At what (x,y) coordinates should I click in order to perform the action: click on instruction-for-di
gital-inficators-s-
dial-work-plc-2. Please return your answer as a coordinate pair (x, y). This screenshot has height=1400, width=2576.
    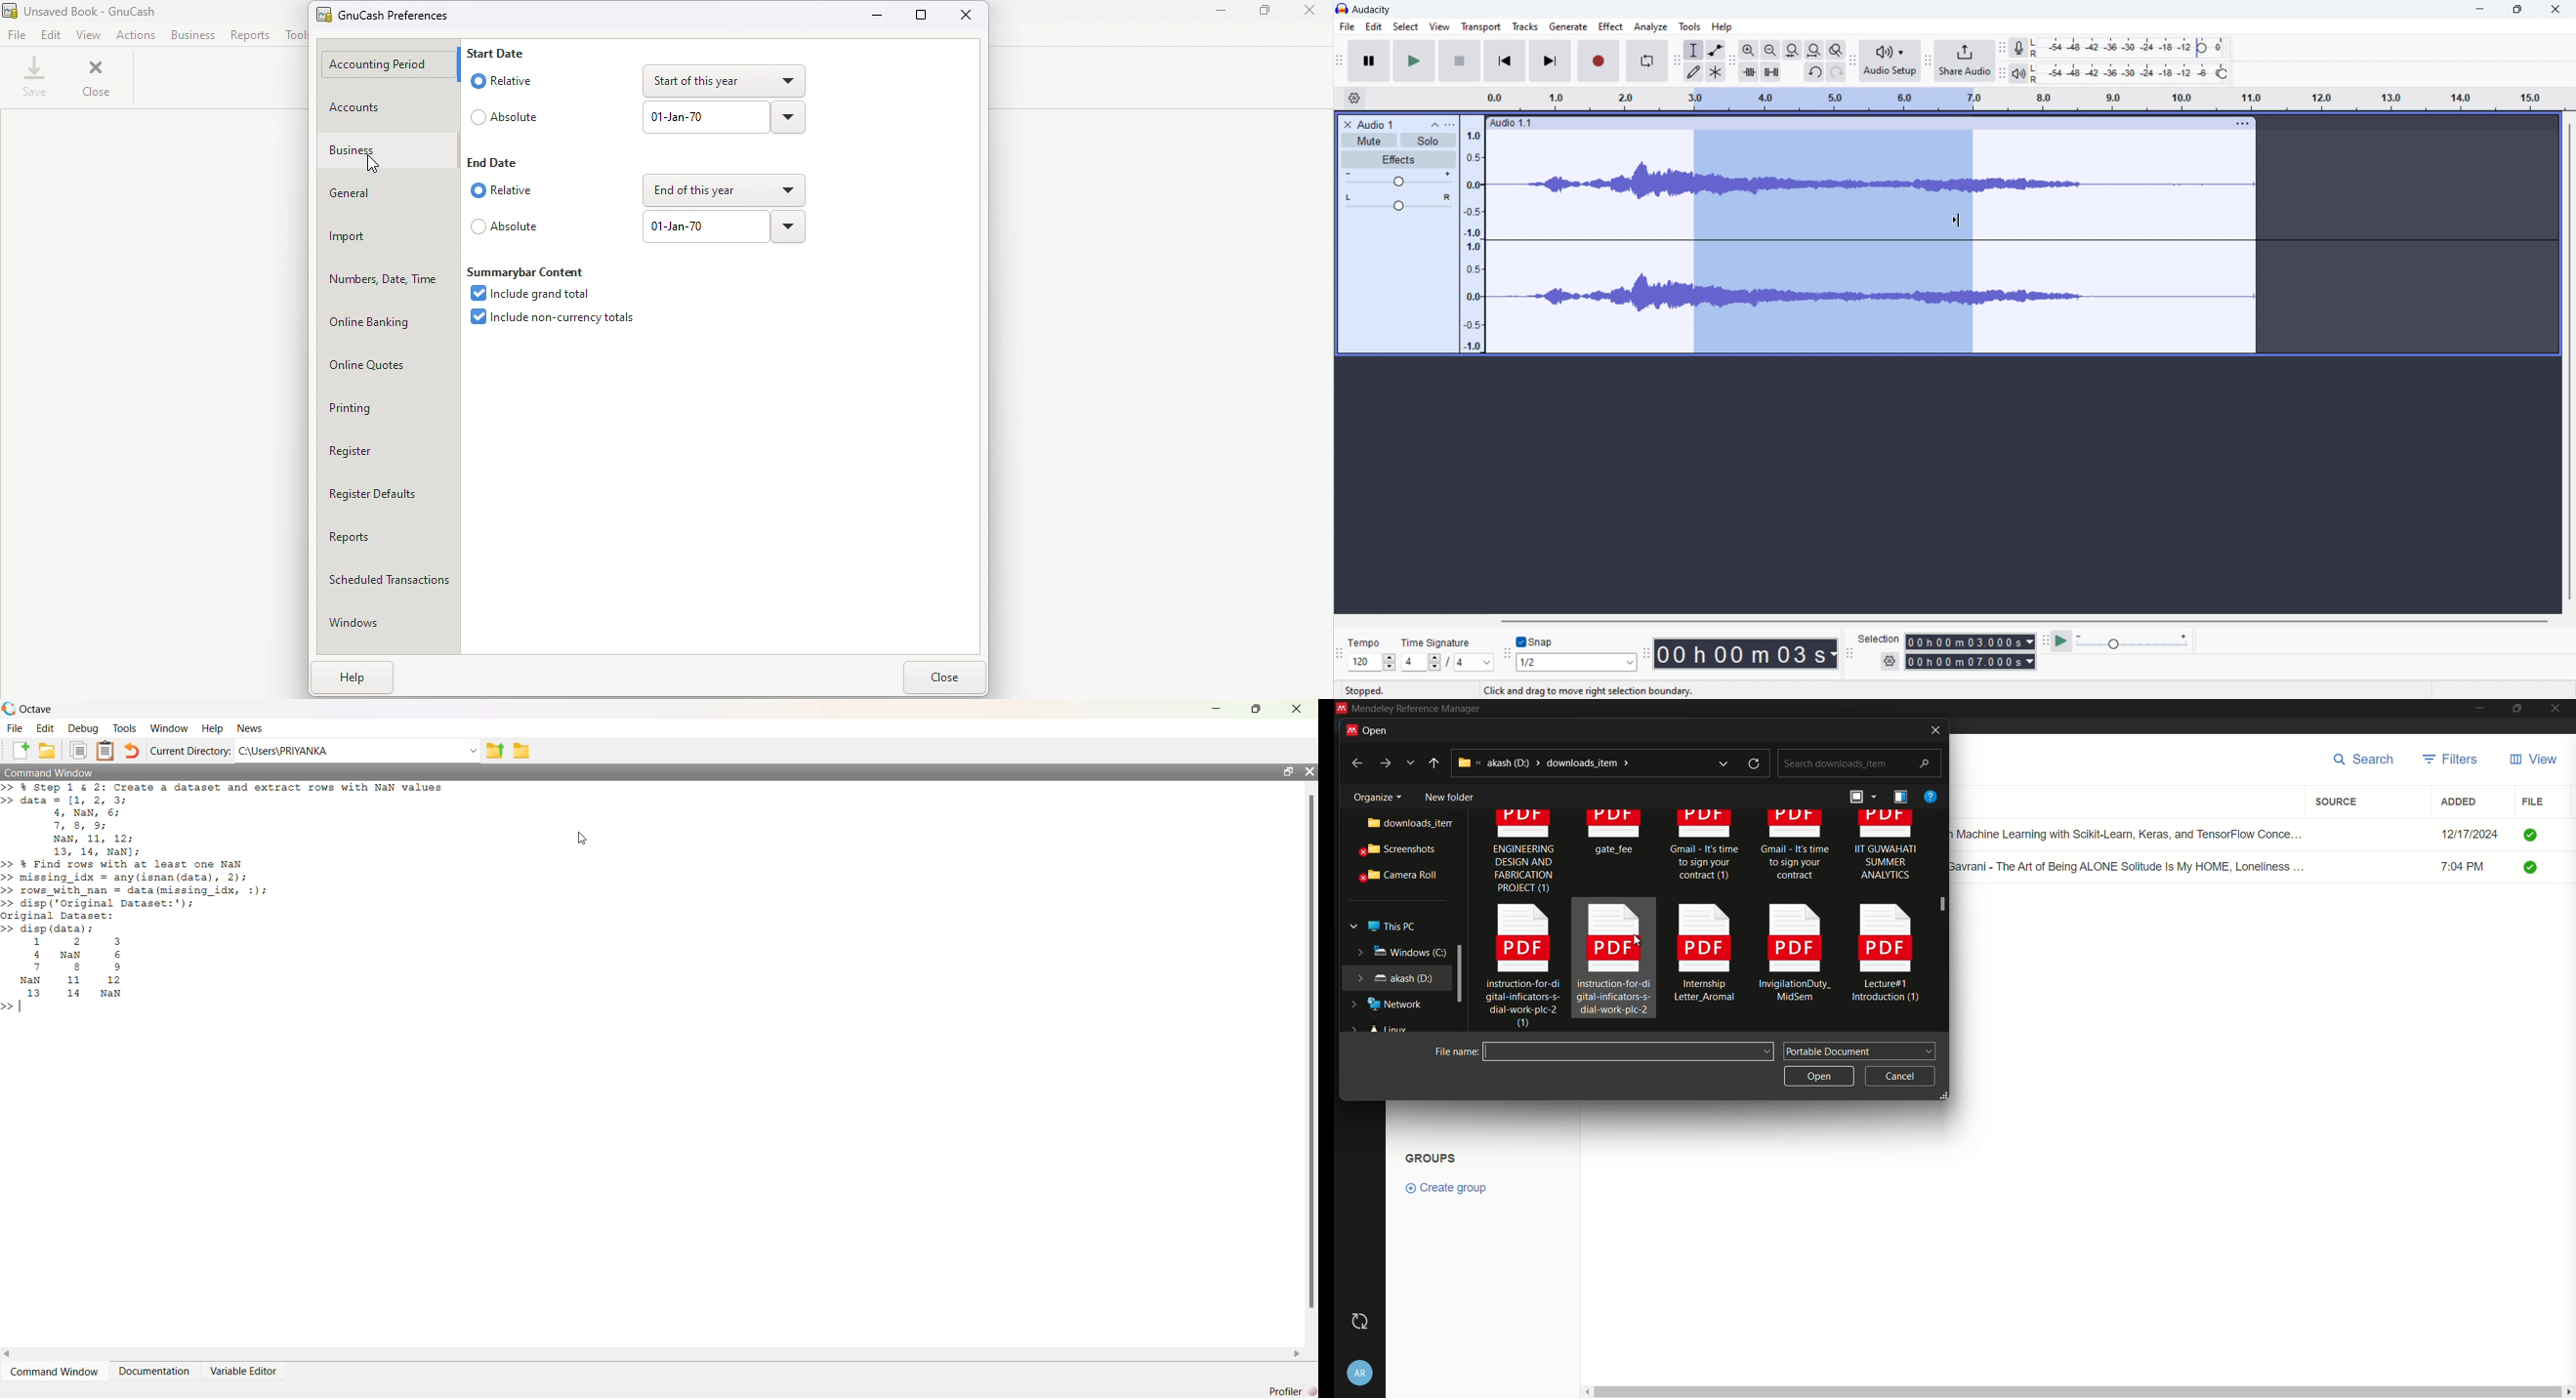
    Looking at the image, I should click on (1614, 959).